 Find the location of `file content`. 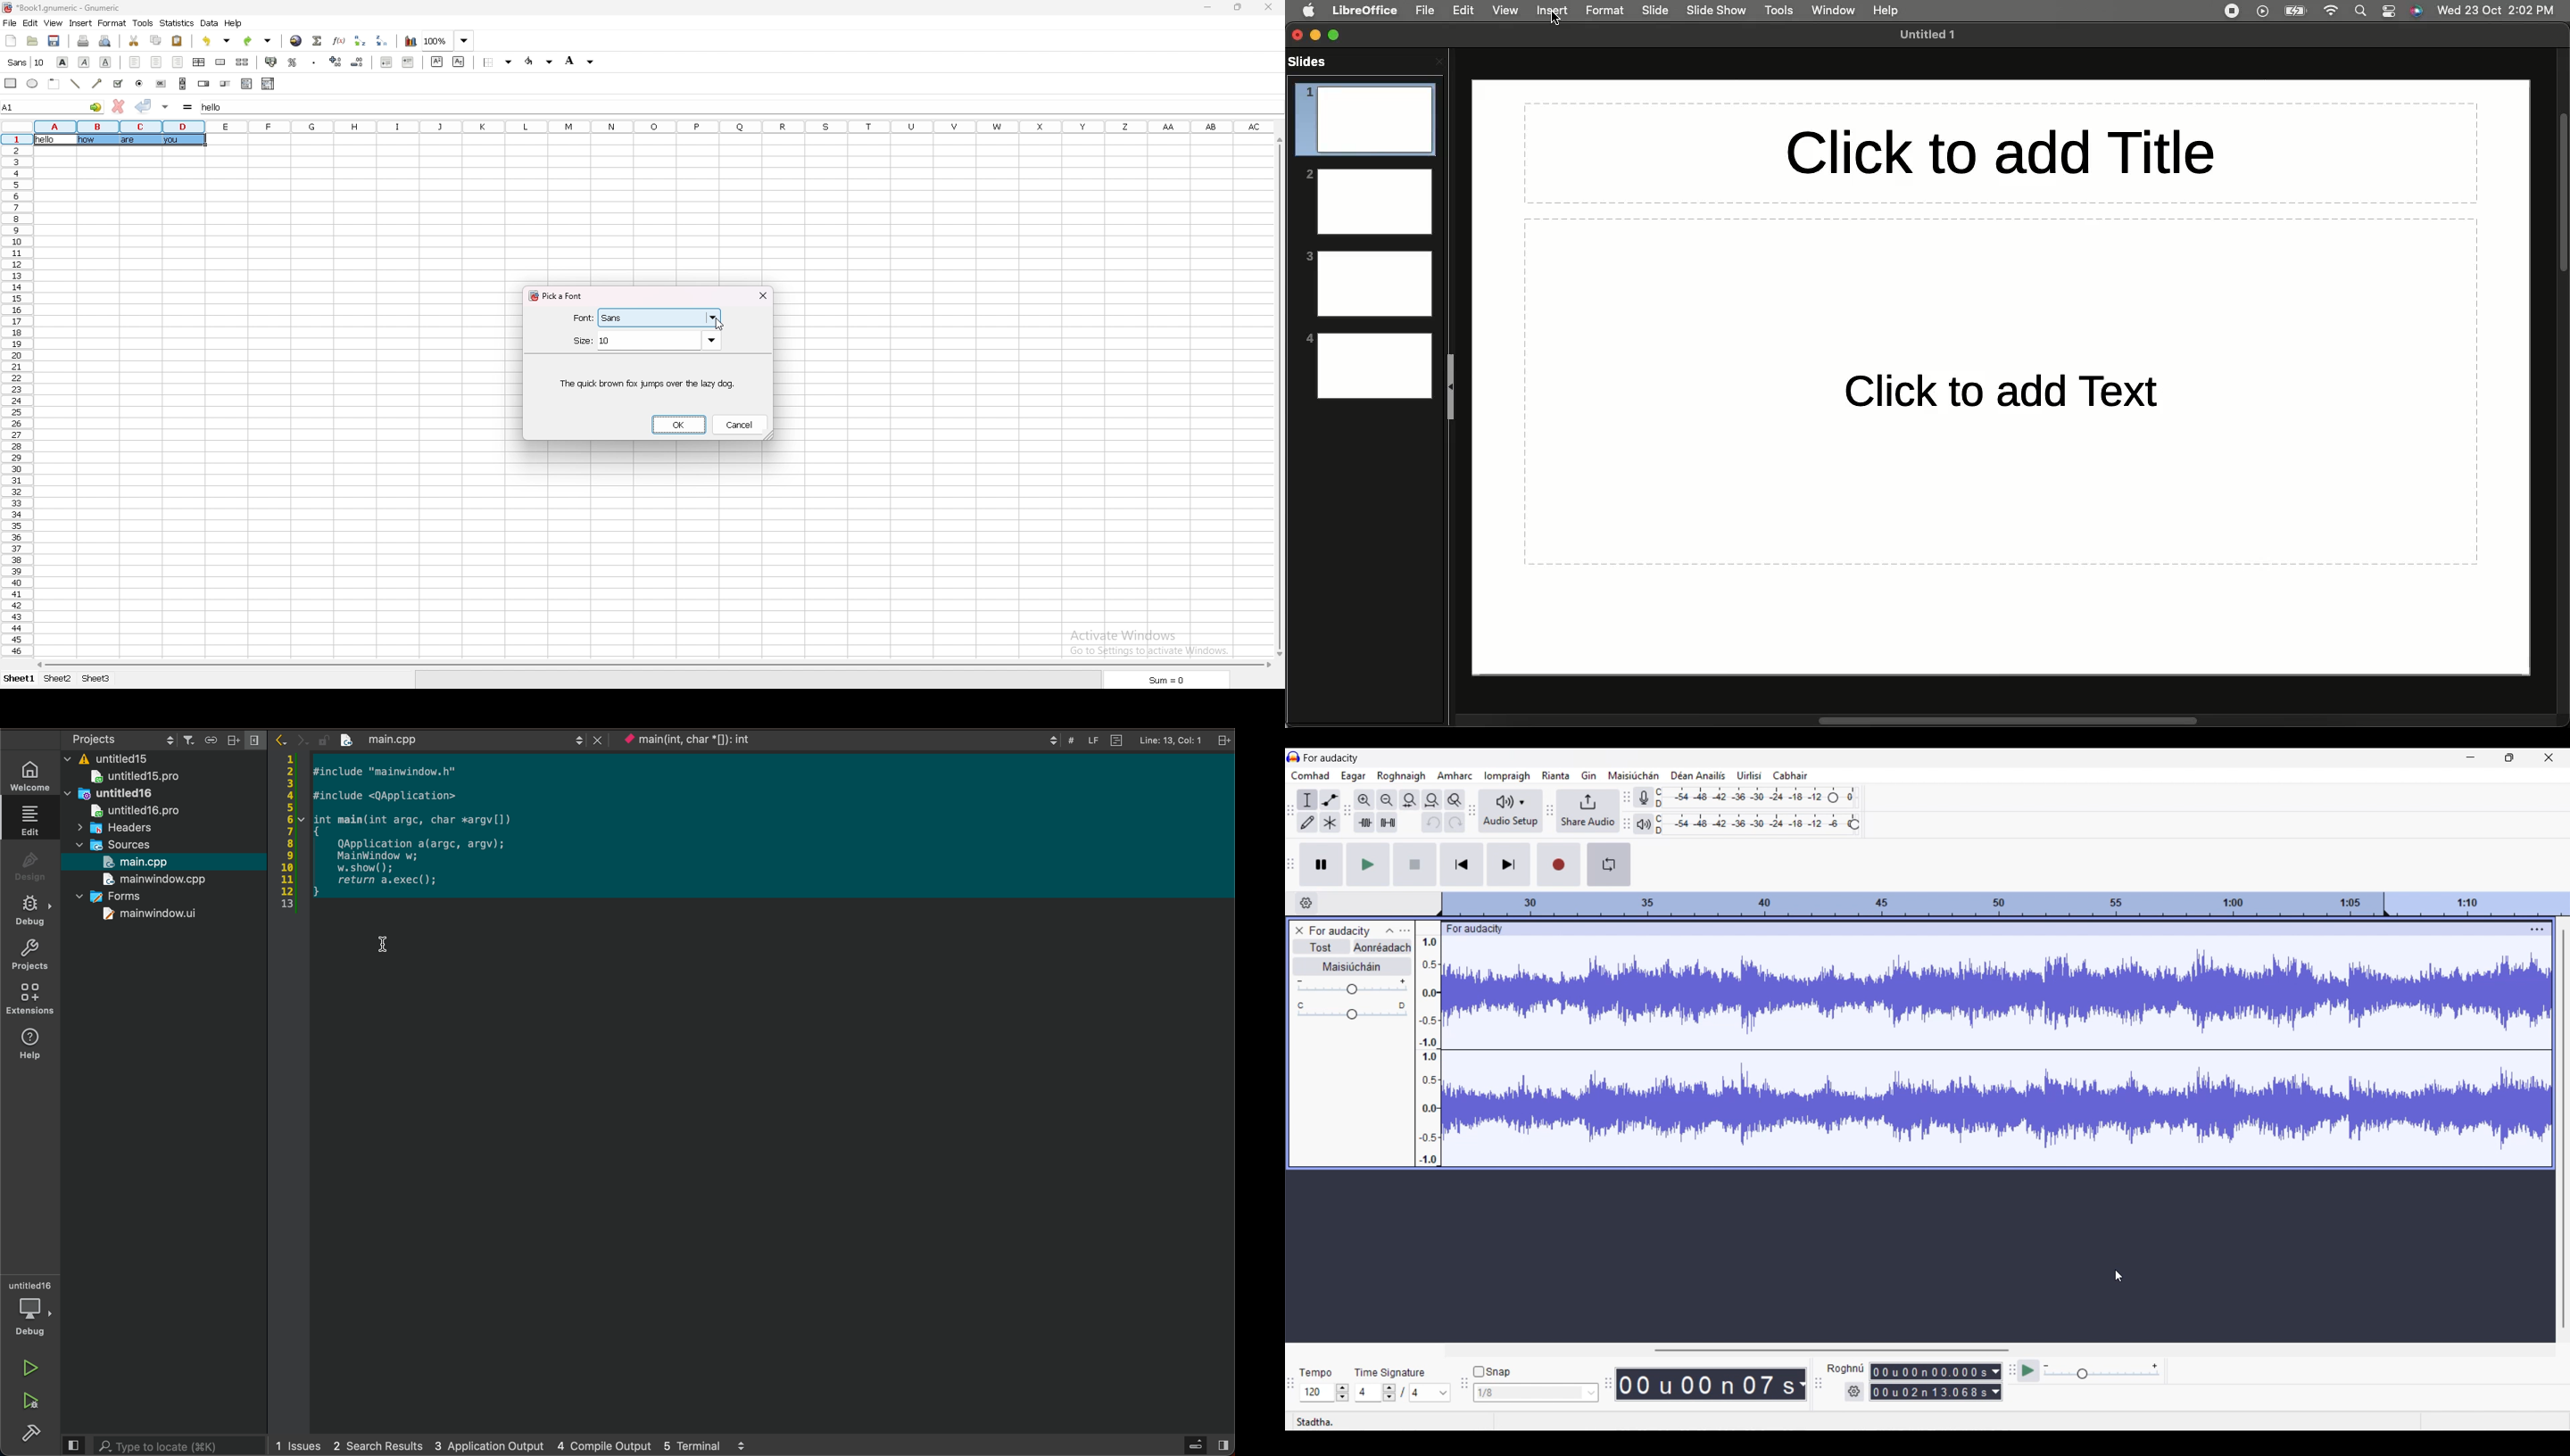

file content is located at coordinates (440, 831).